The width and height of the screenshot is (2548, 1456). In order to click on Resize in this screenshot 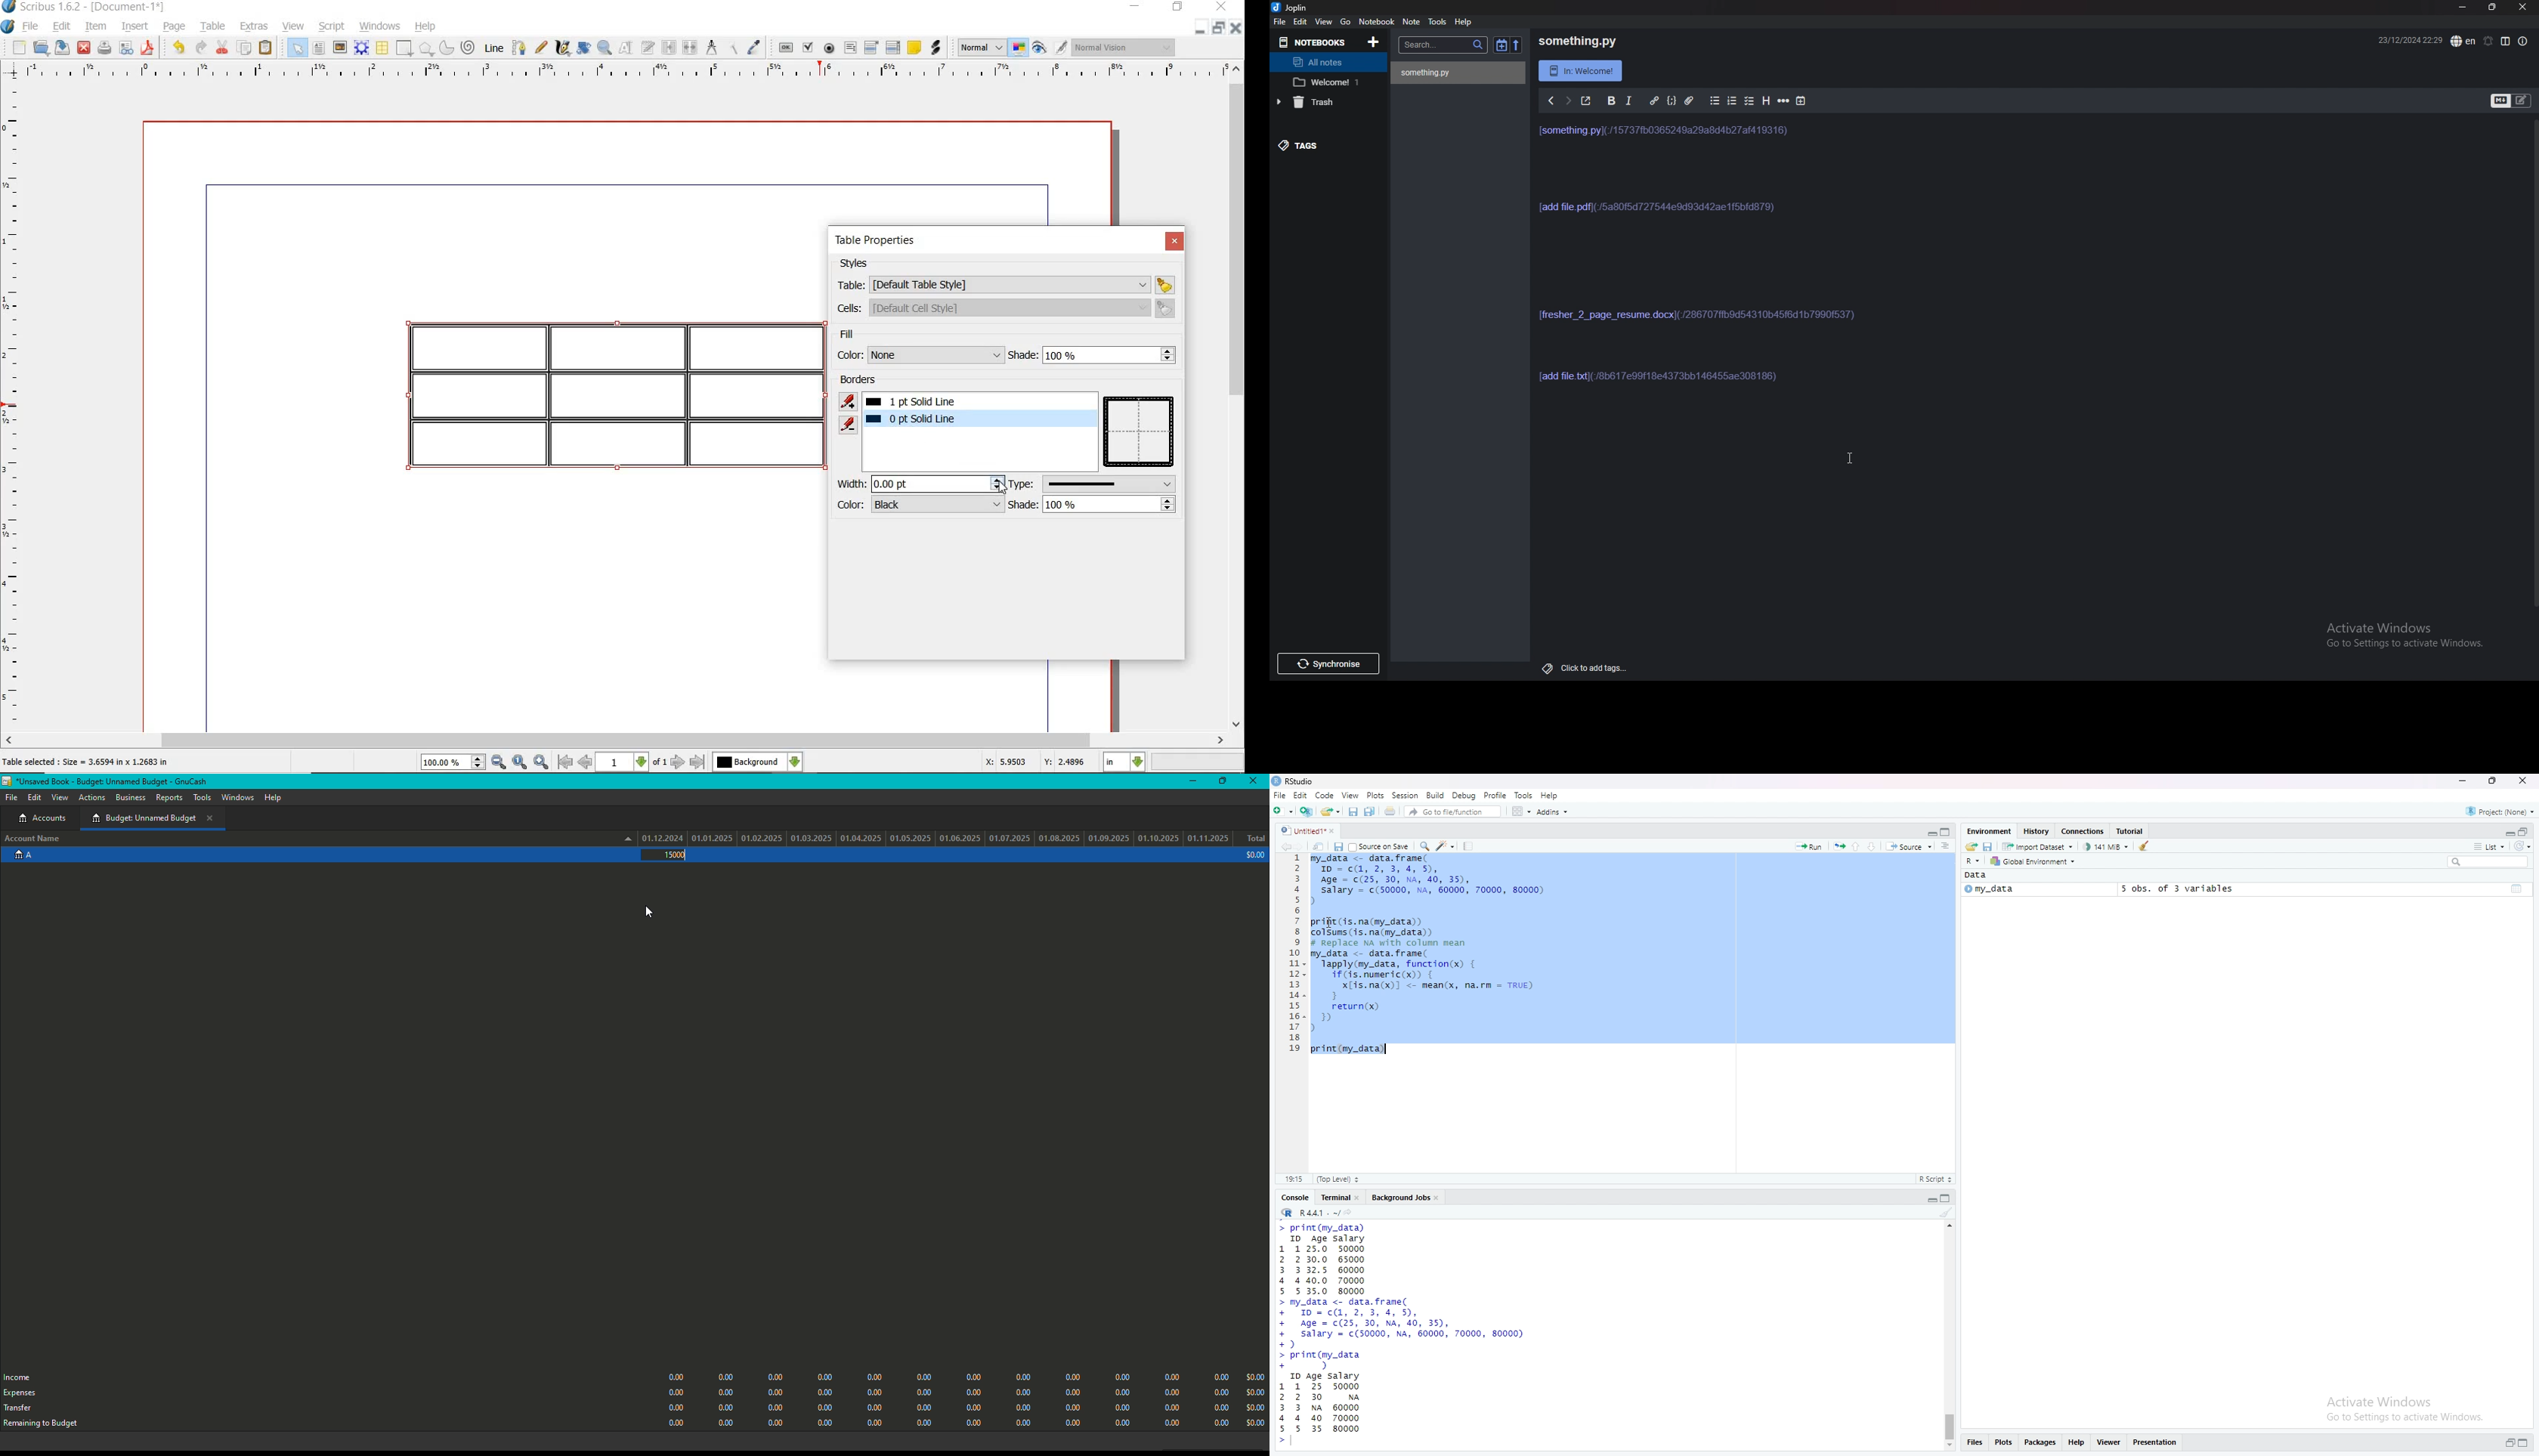, I will do `click(2490, 7)`.